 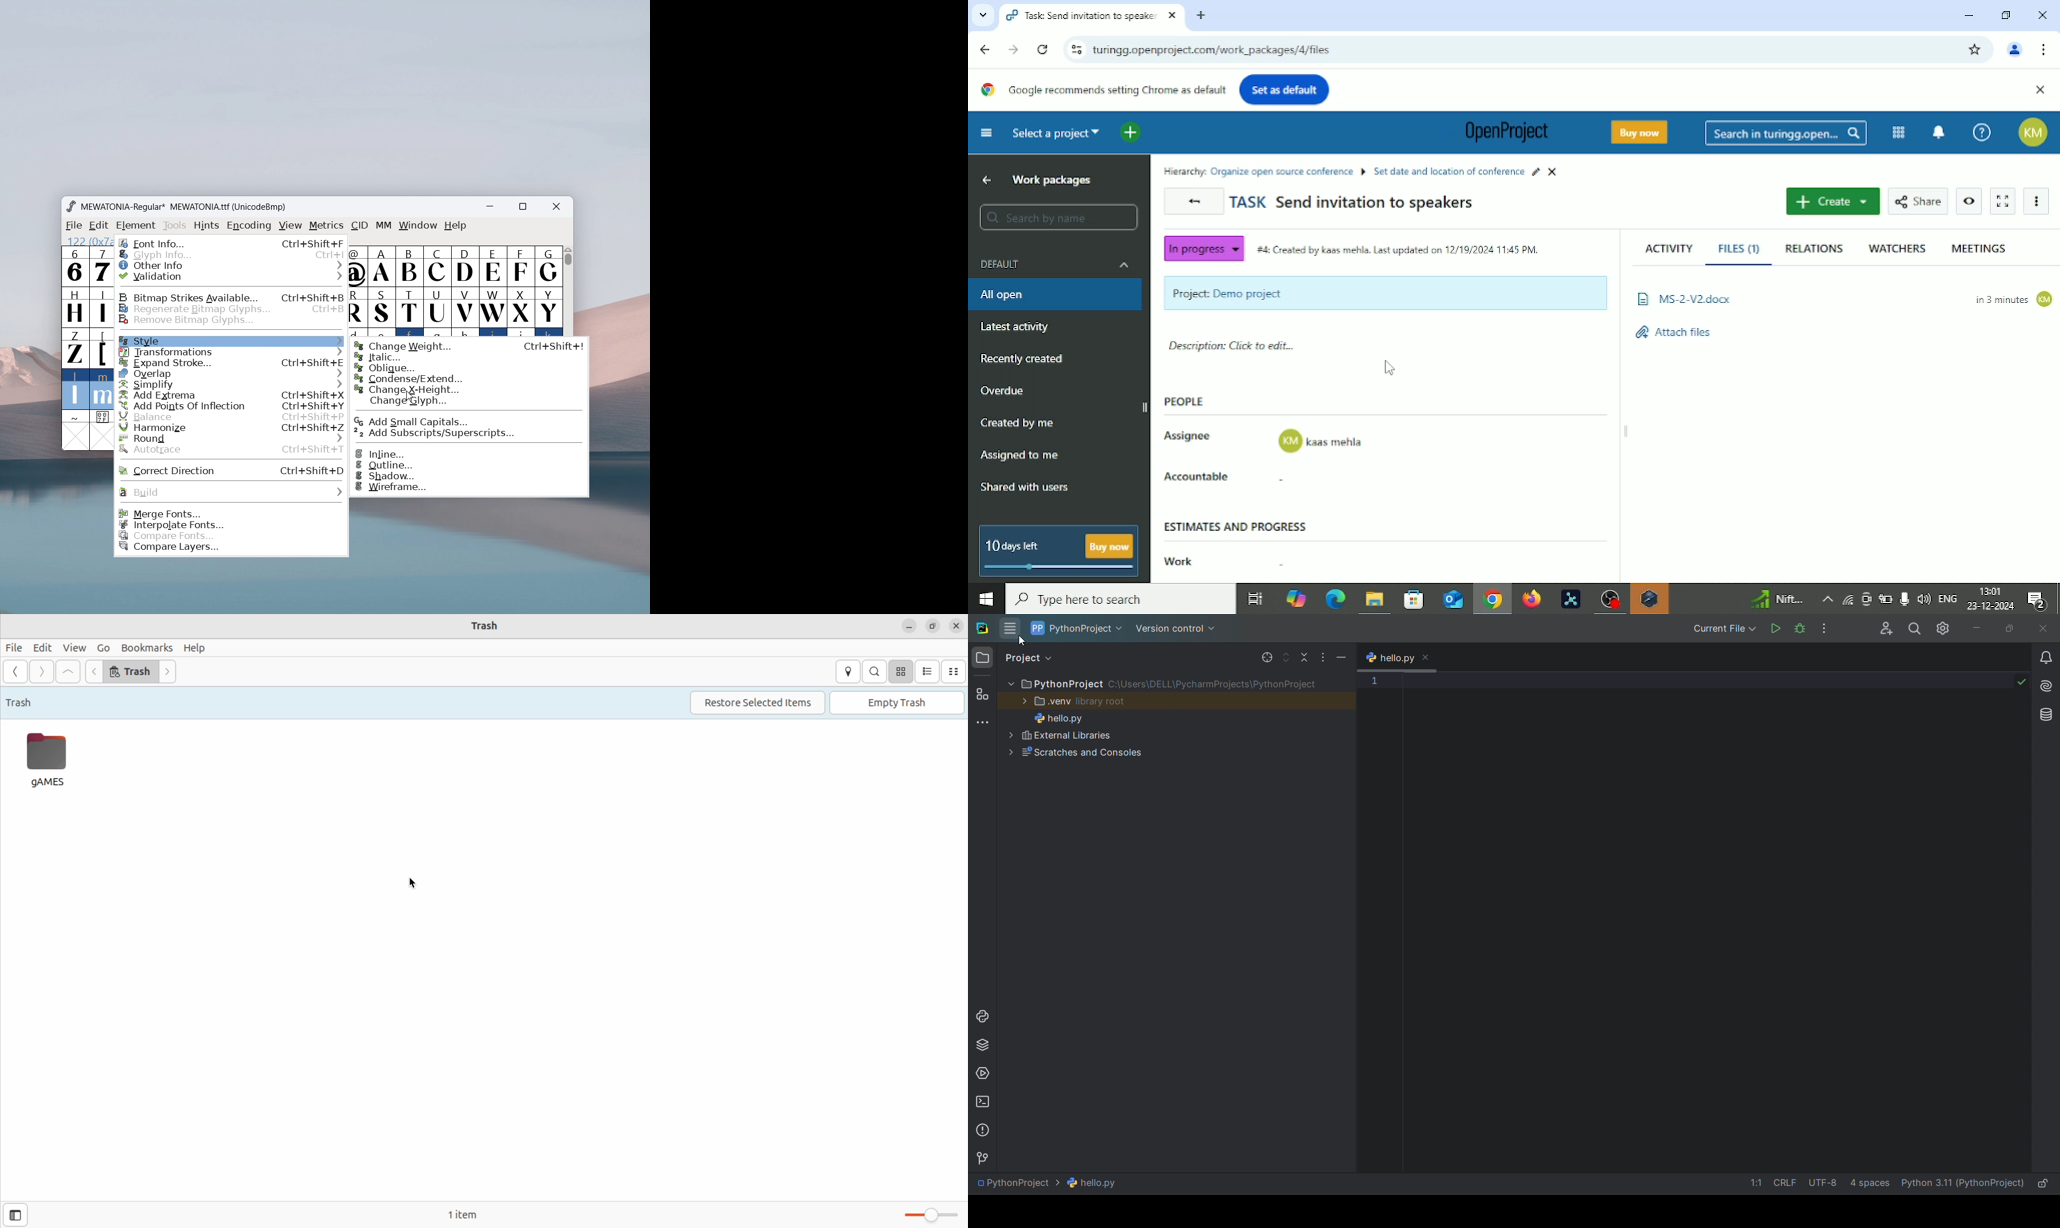 I want to click on other info, so click(x=231, y=265).